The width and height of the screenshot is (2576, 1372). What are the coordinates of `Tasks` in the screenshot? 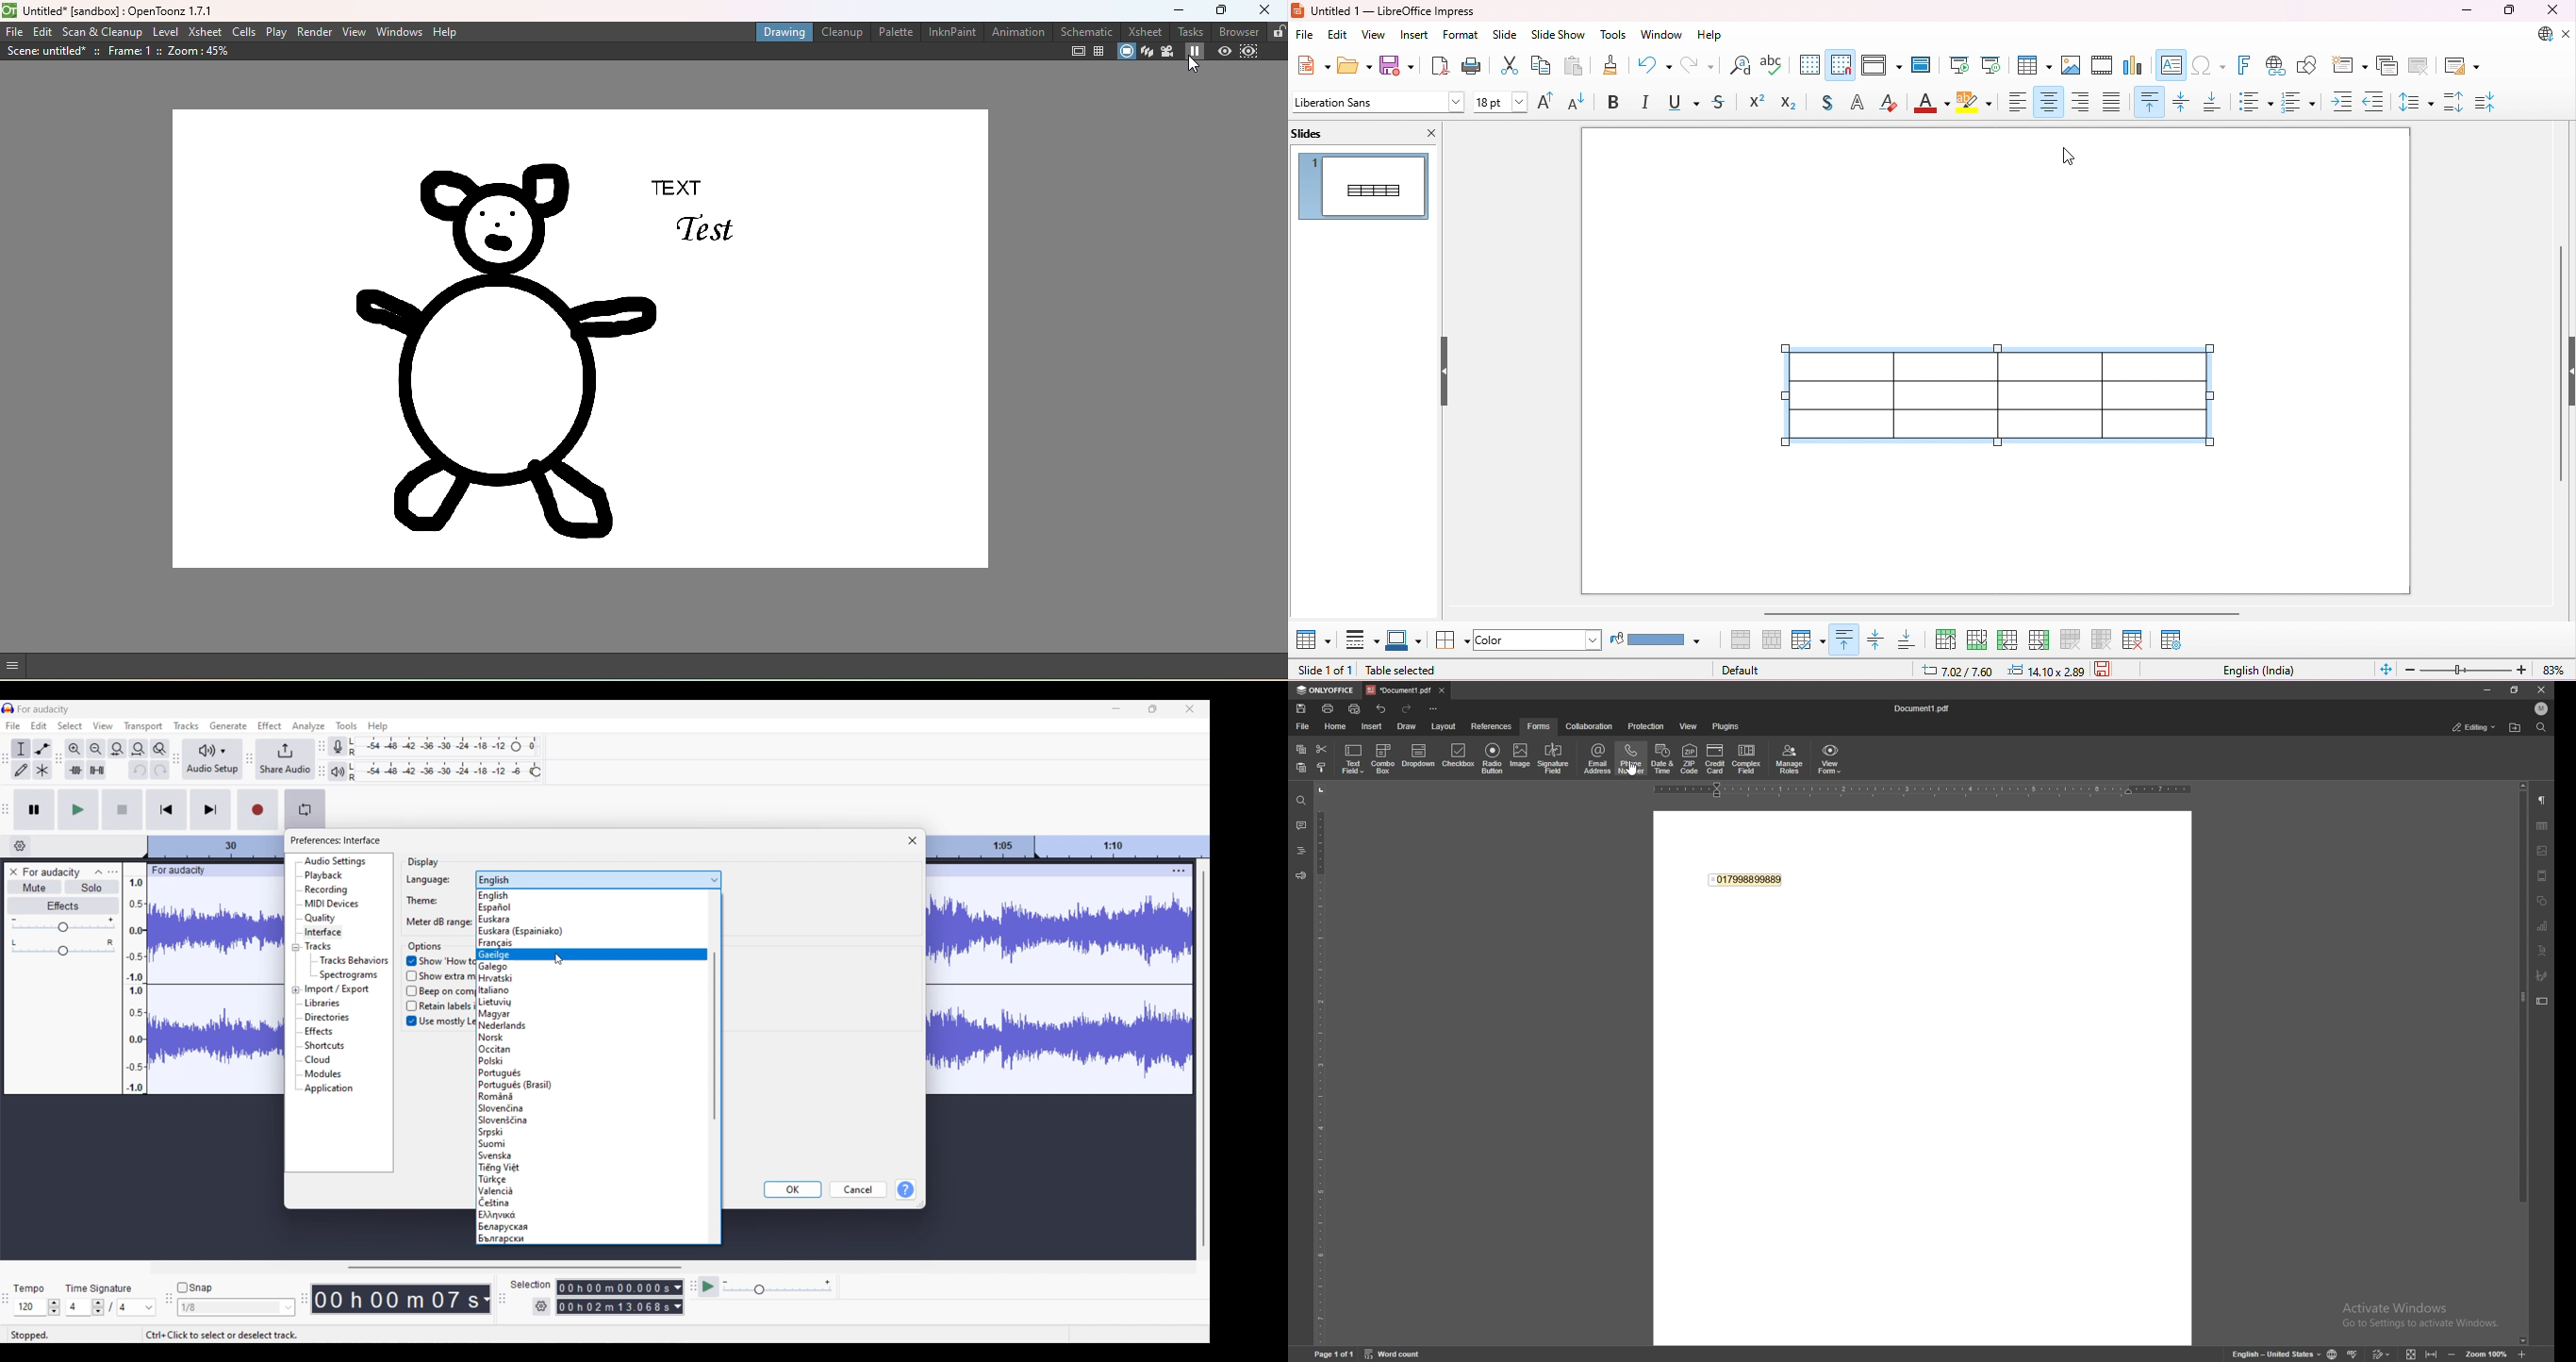 It's located at (1189, 29).